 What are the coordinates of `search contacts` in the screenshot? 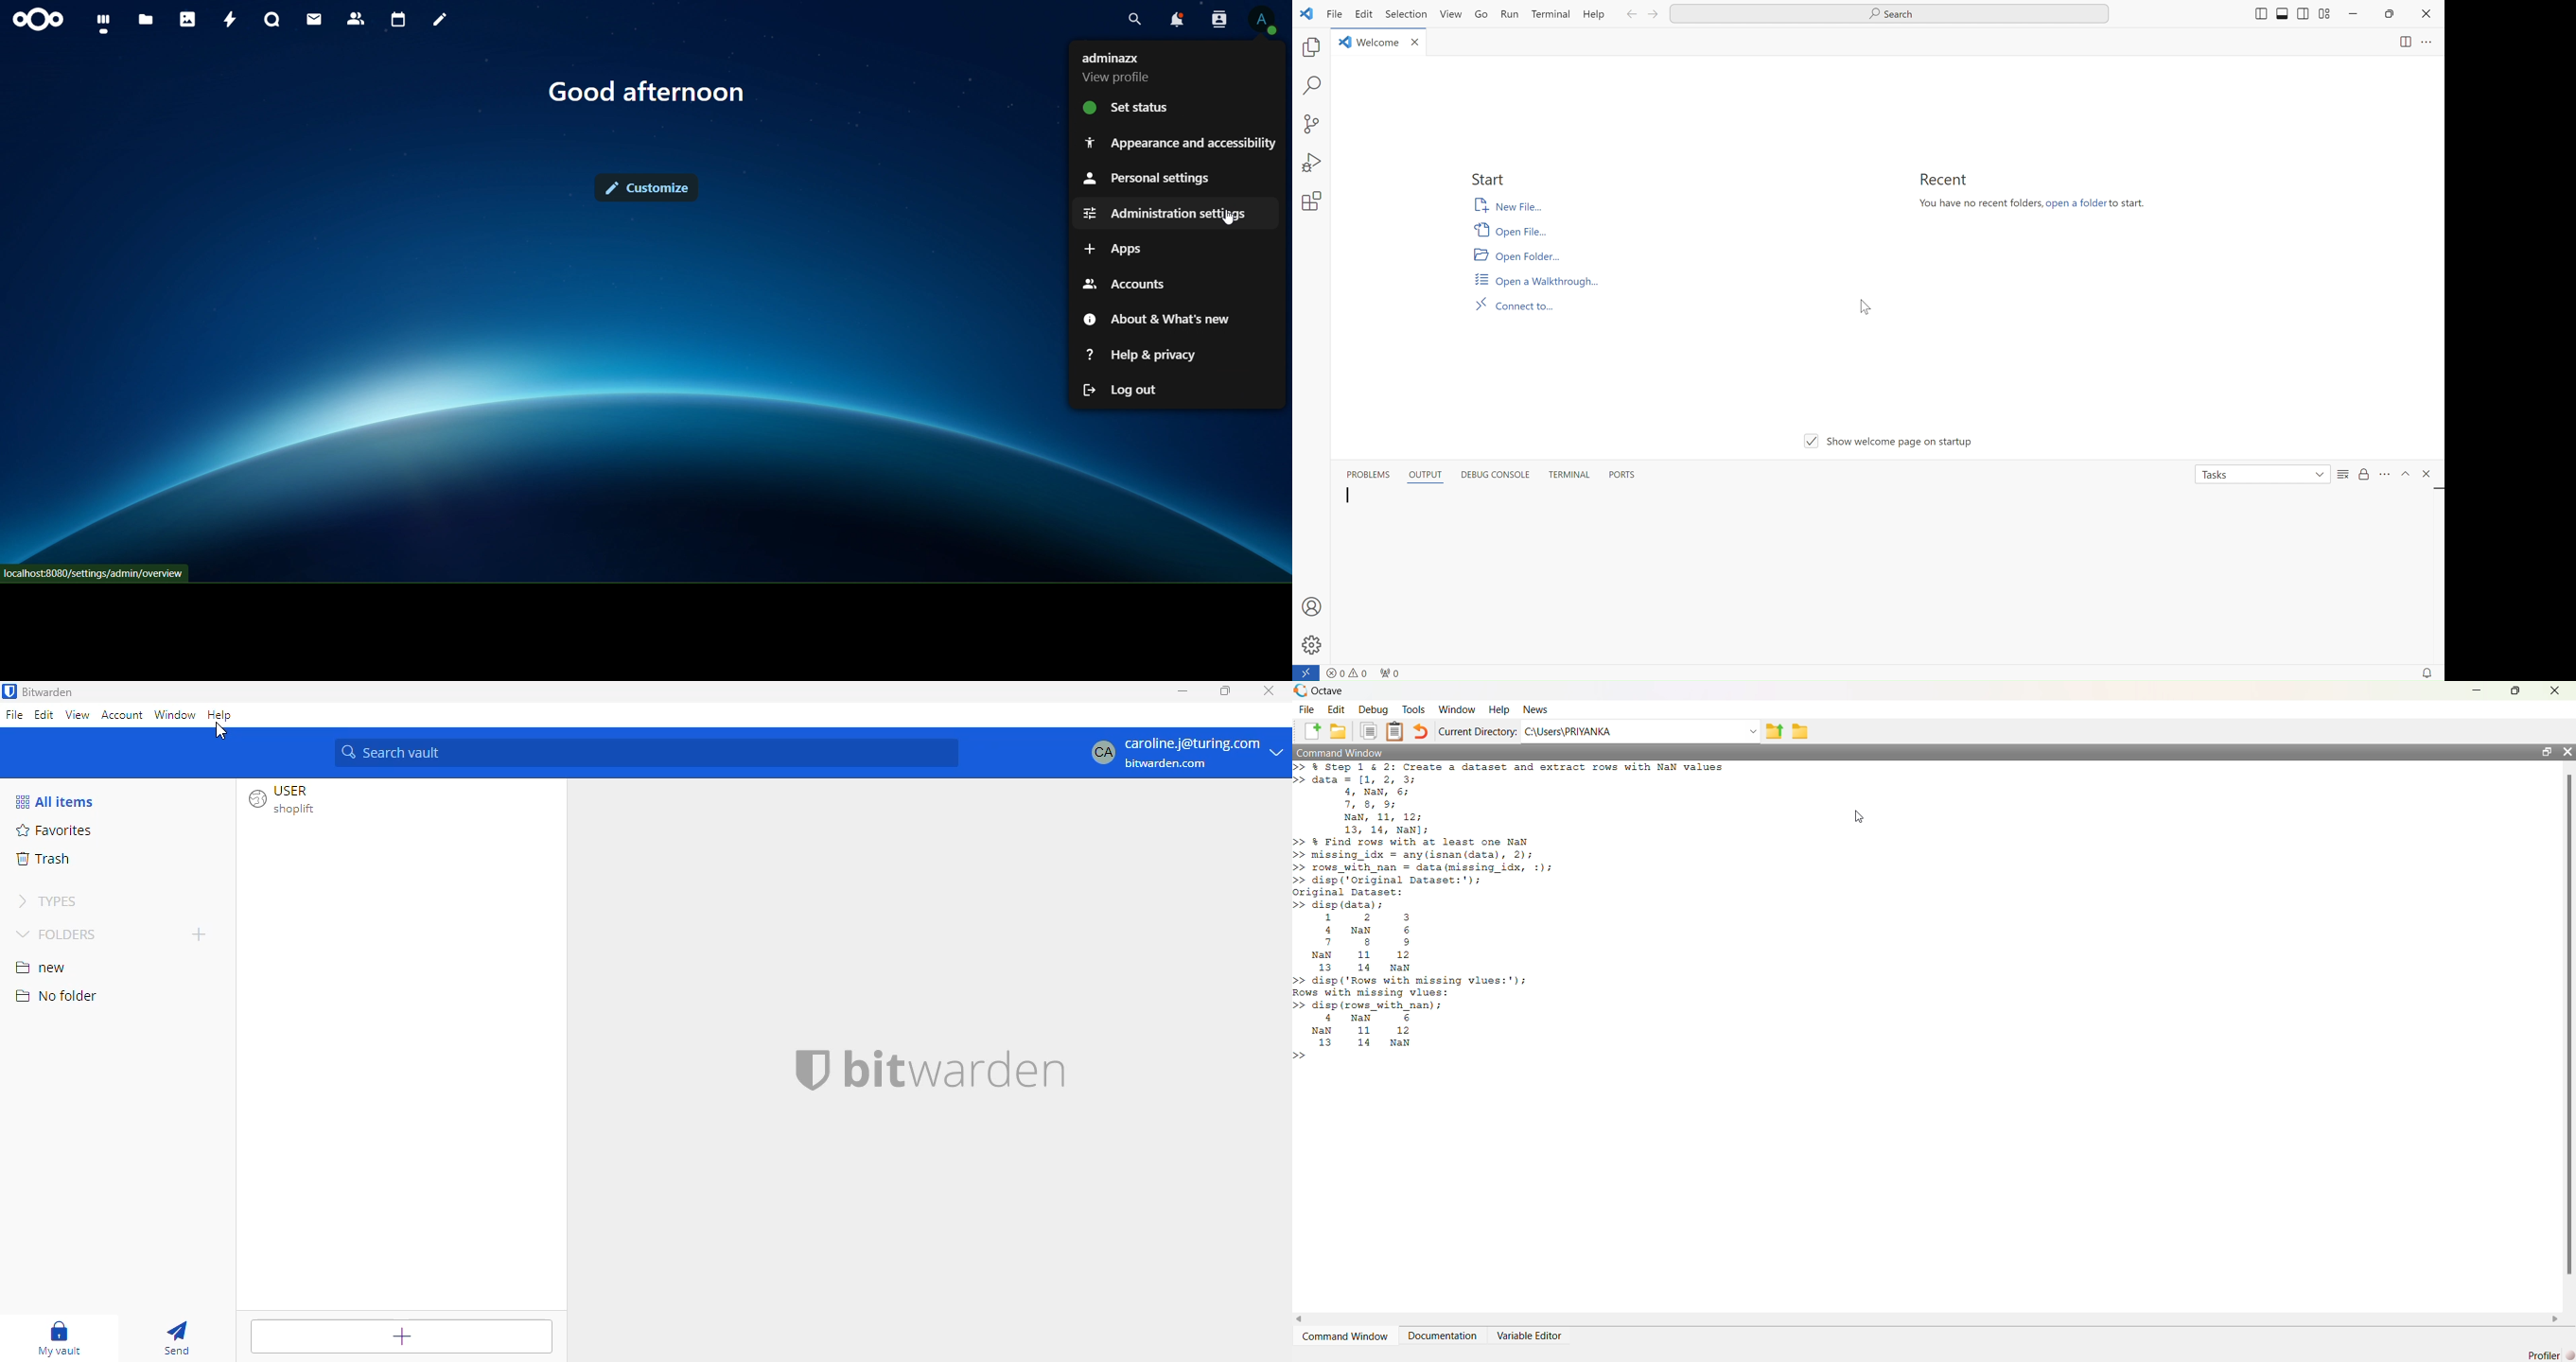 It's located at (1219, 20).